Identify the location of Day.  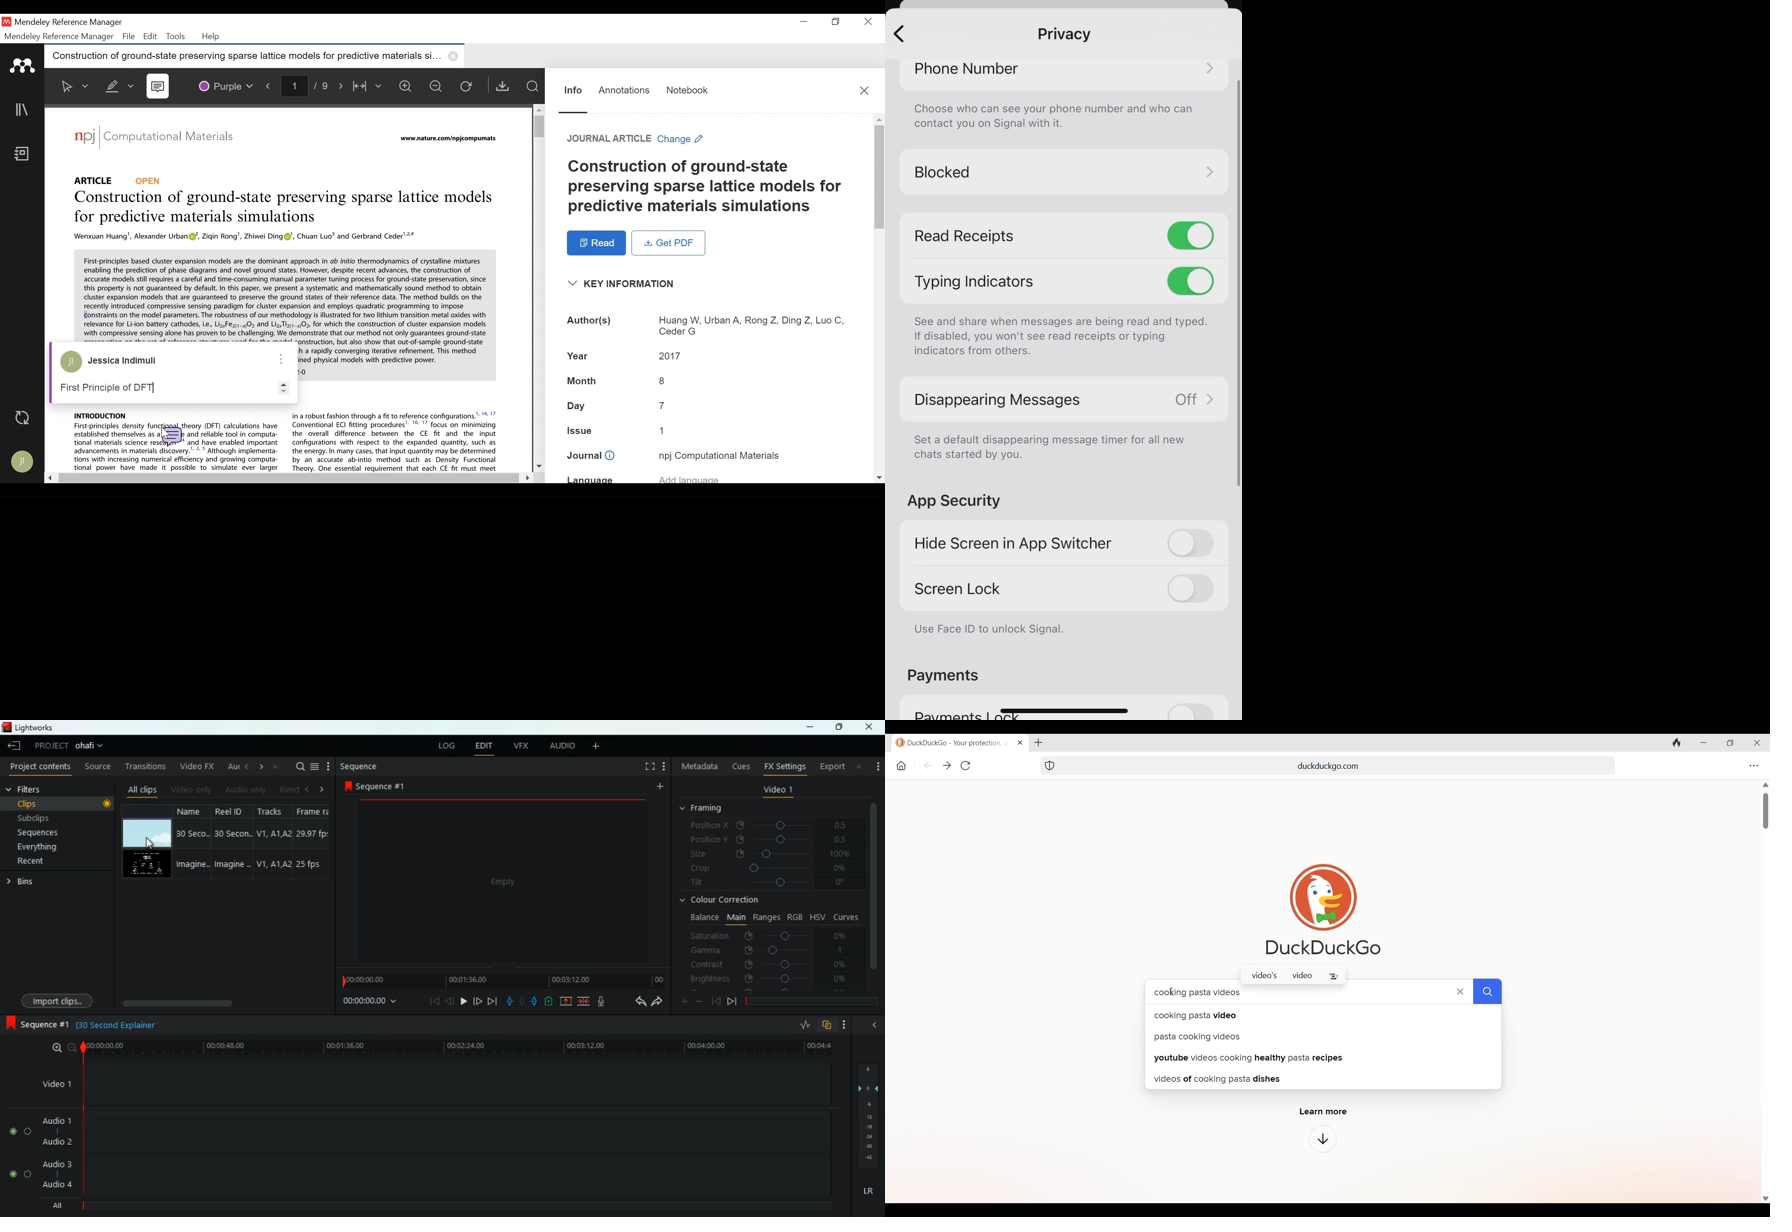
(708, 408).